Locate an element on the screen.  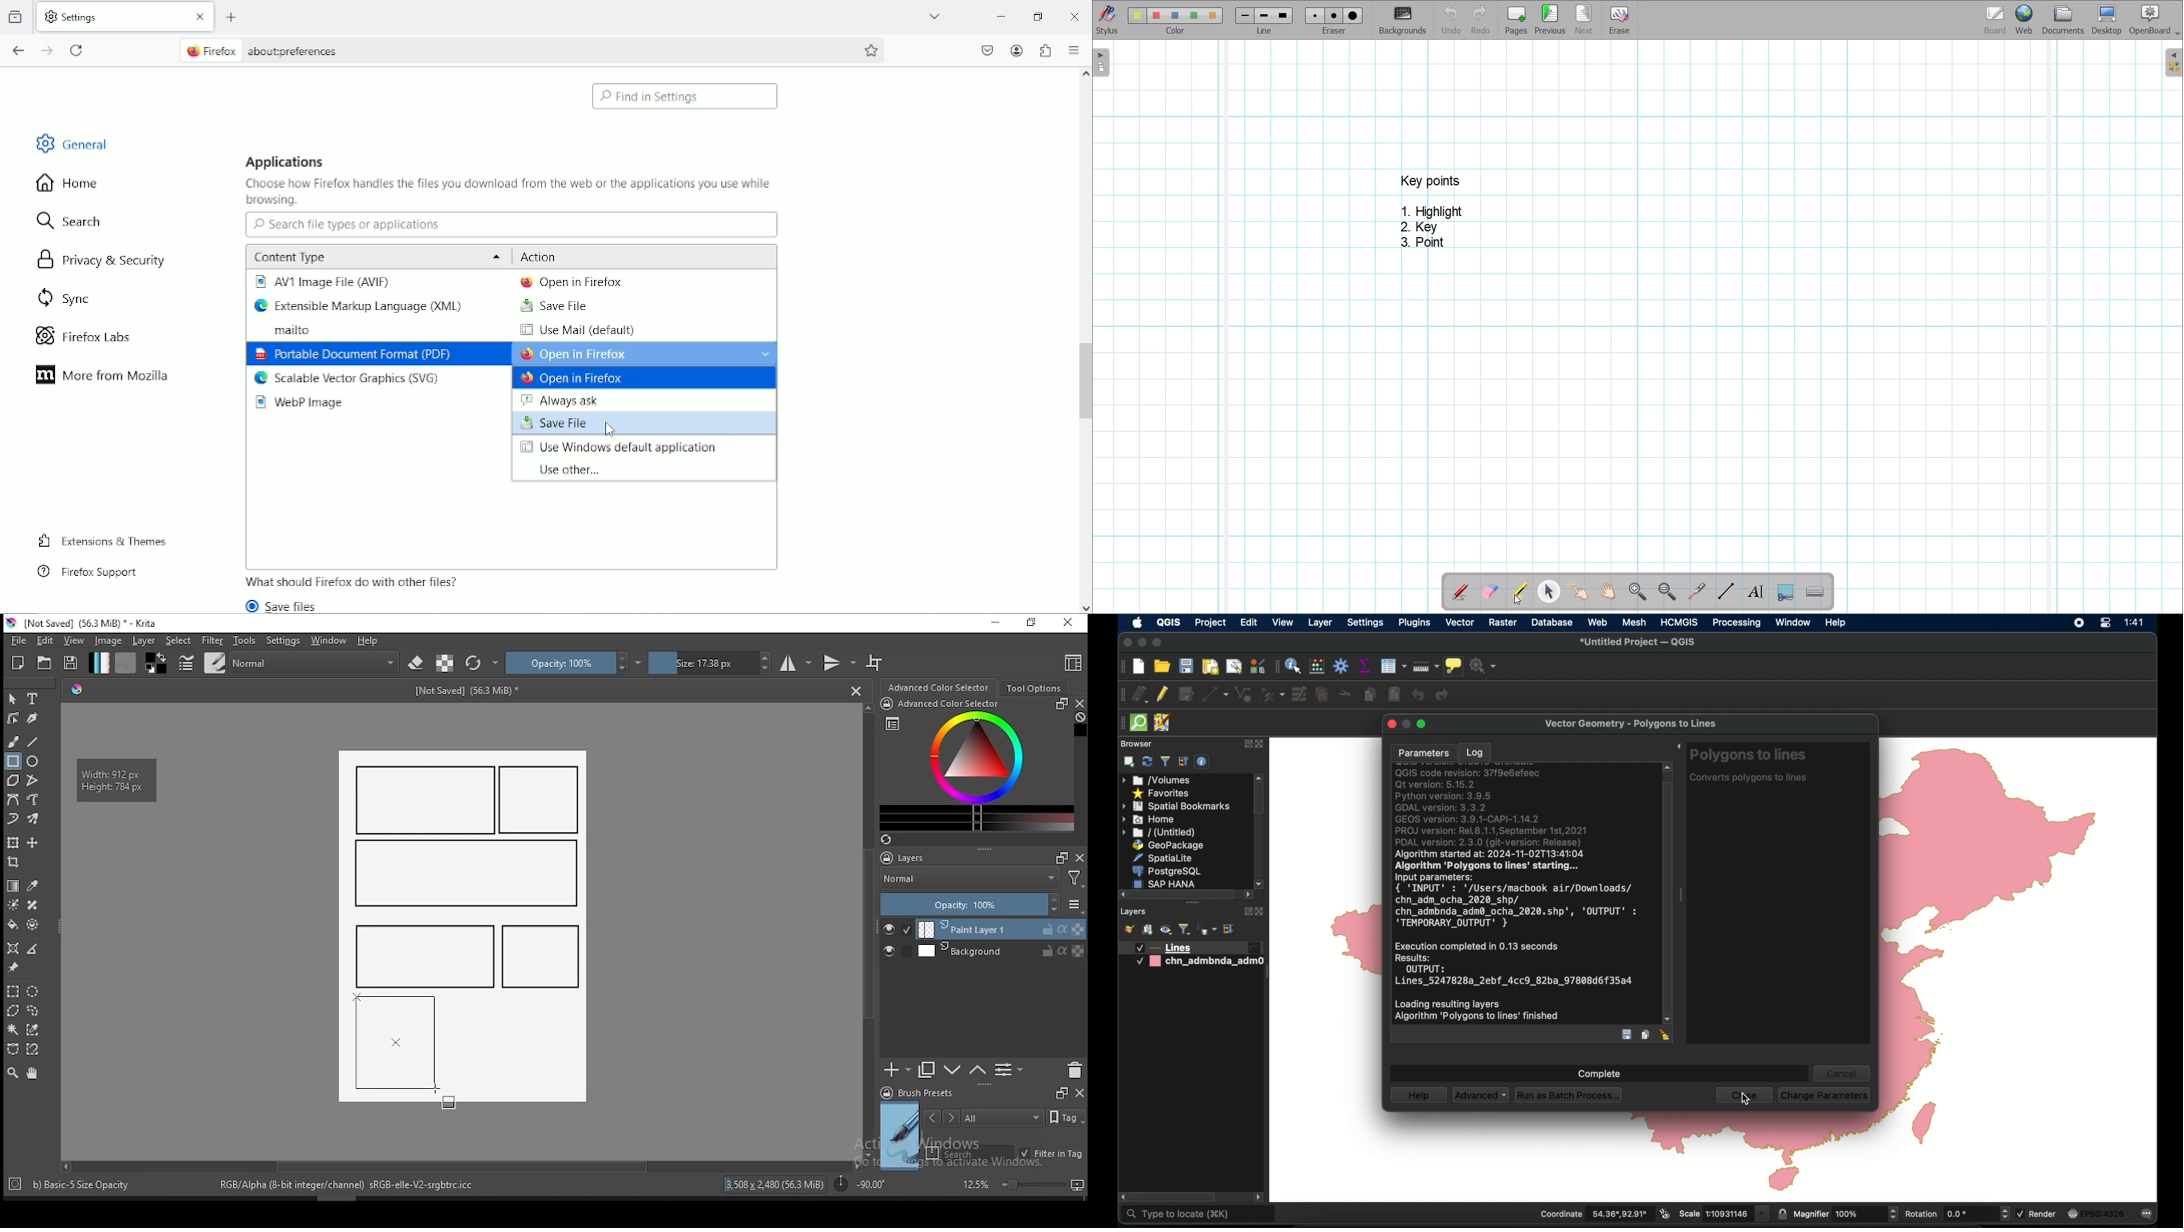
Close is located at coordinates (856, 690).